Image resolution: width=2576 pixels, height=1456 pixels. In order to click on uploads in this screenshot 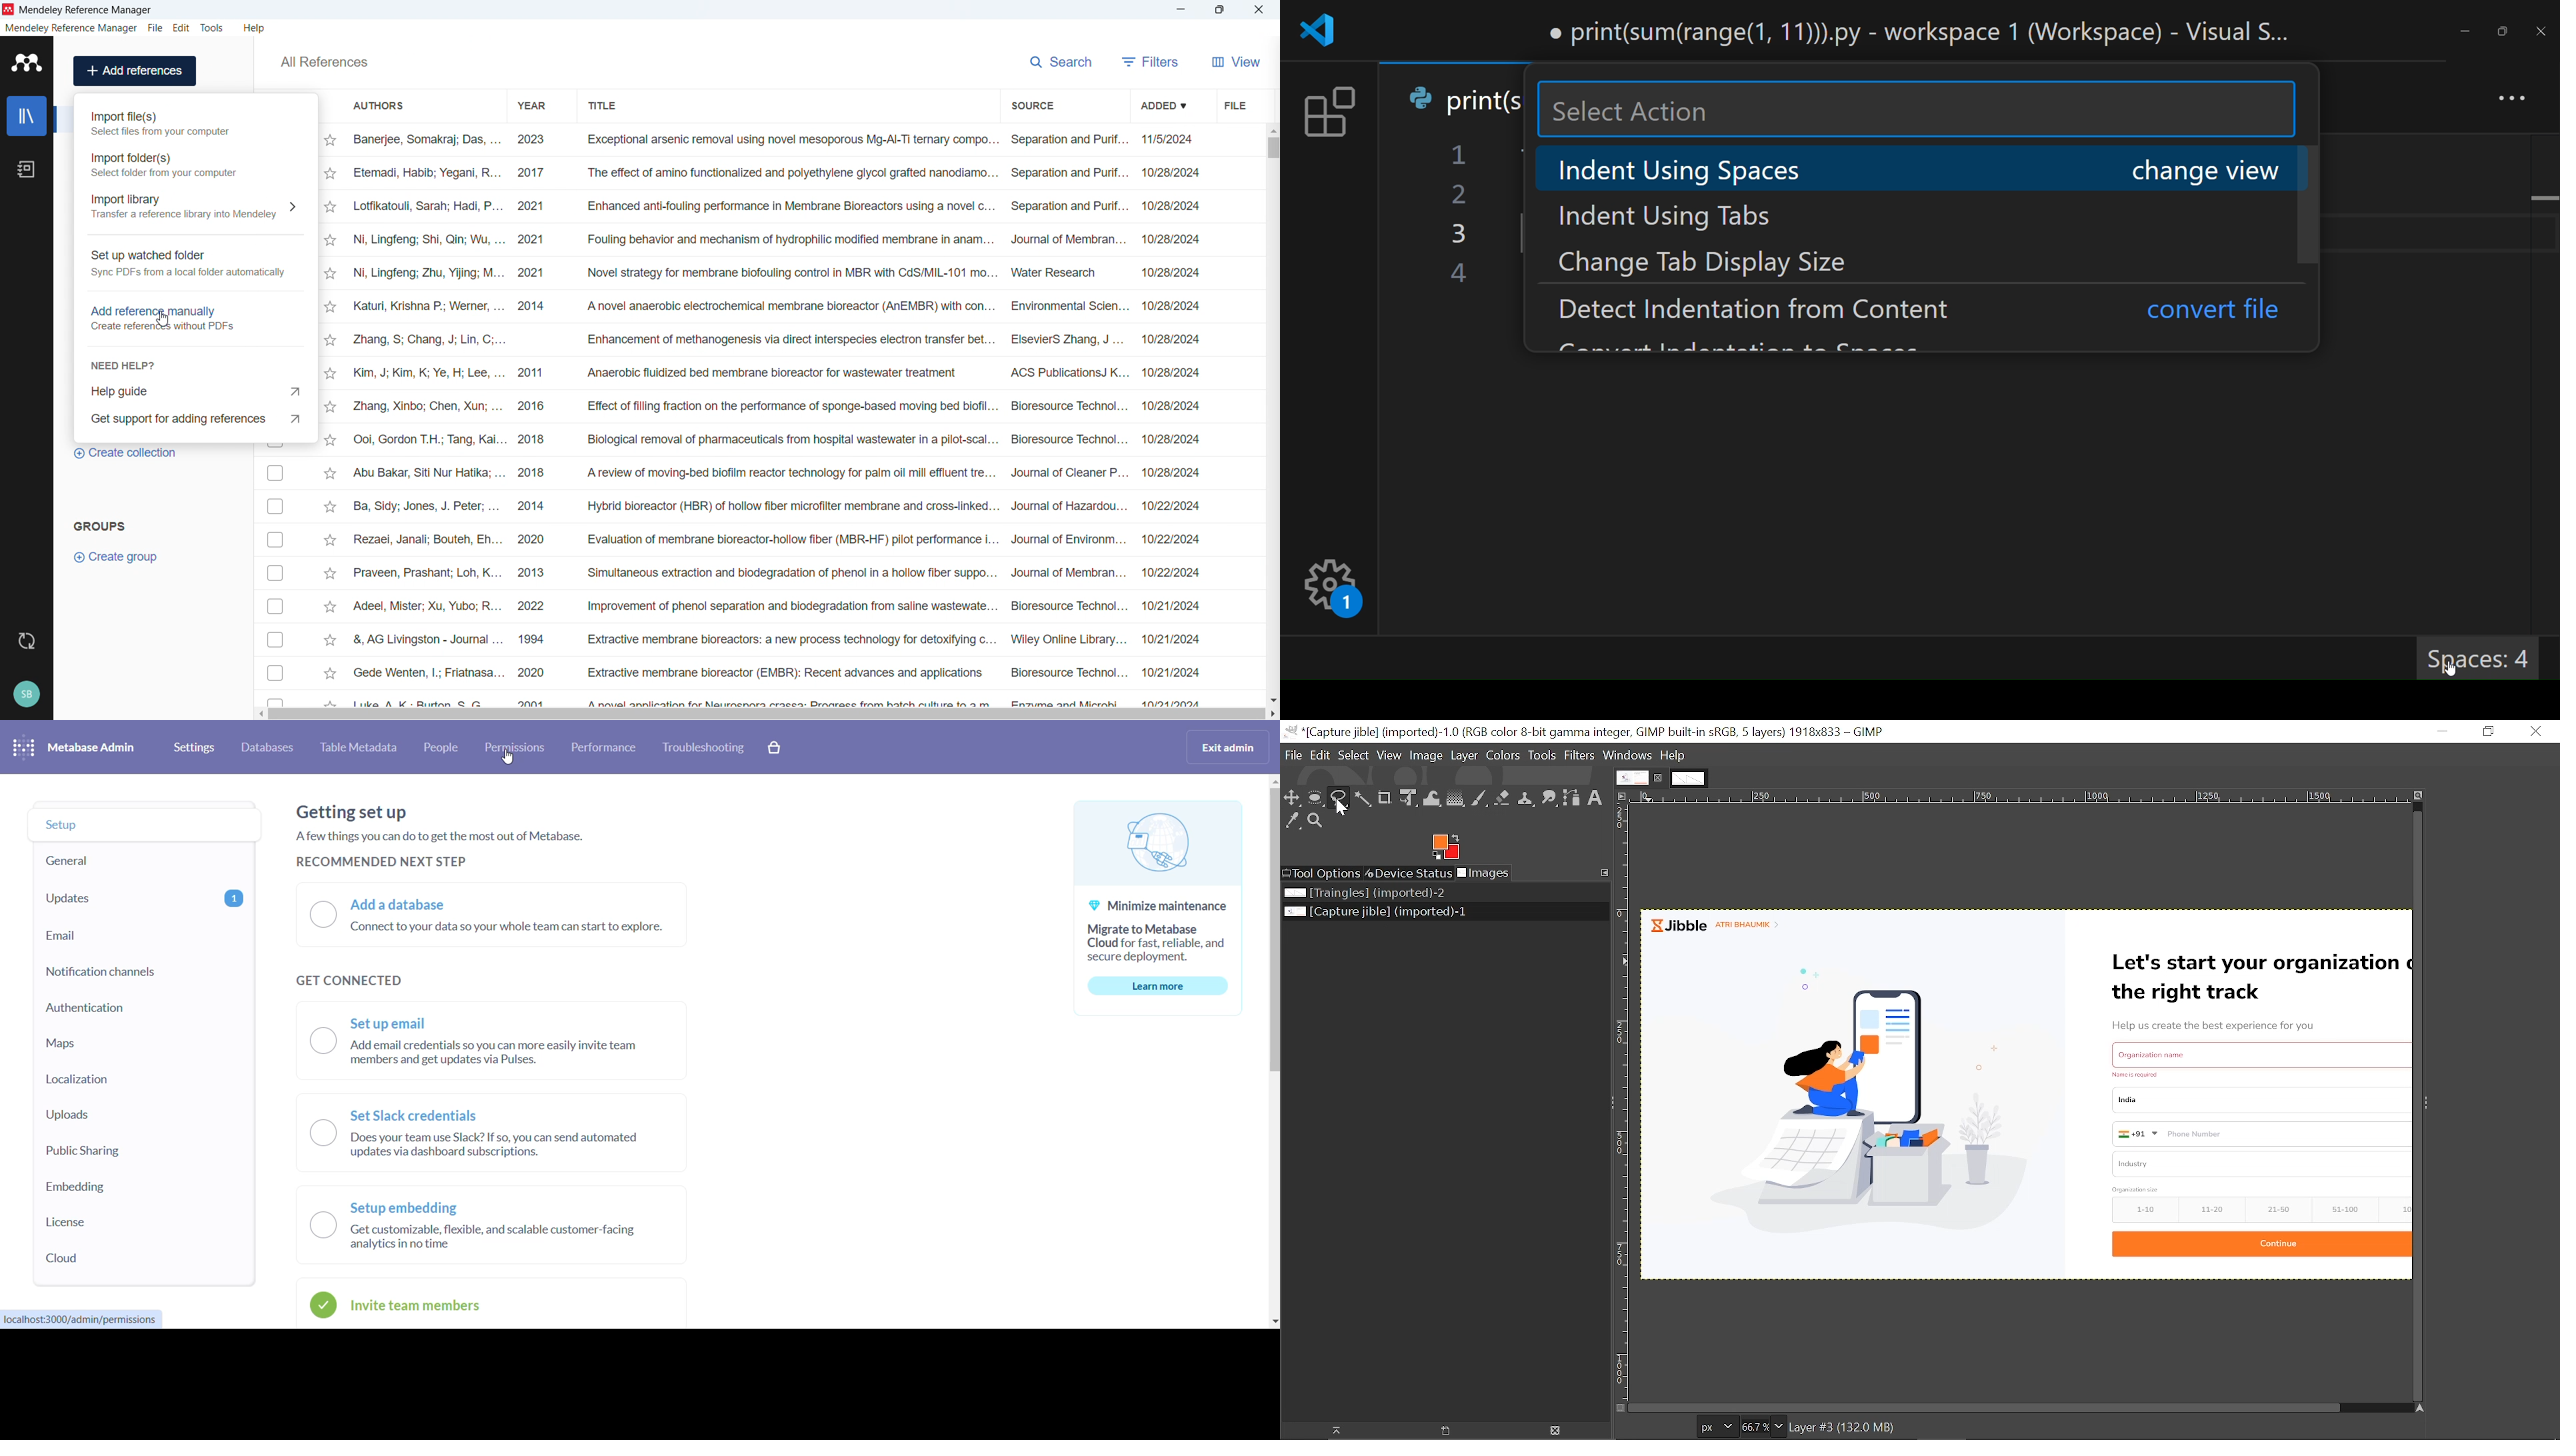, I will do `click(114, 1122)`.